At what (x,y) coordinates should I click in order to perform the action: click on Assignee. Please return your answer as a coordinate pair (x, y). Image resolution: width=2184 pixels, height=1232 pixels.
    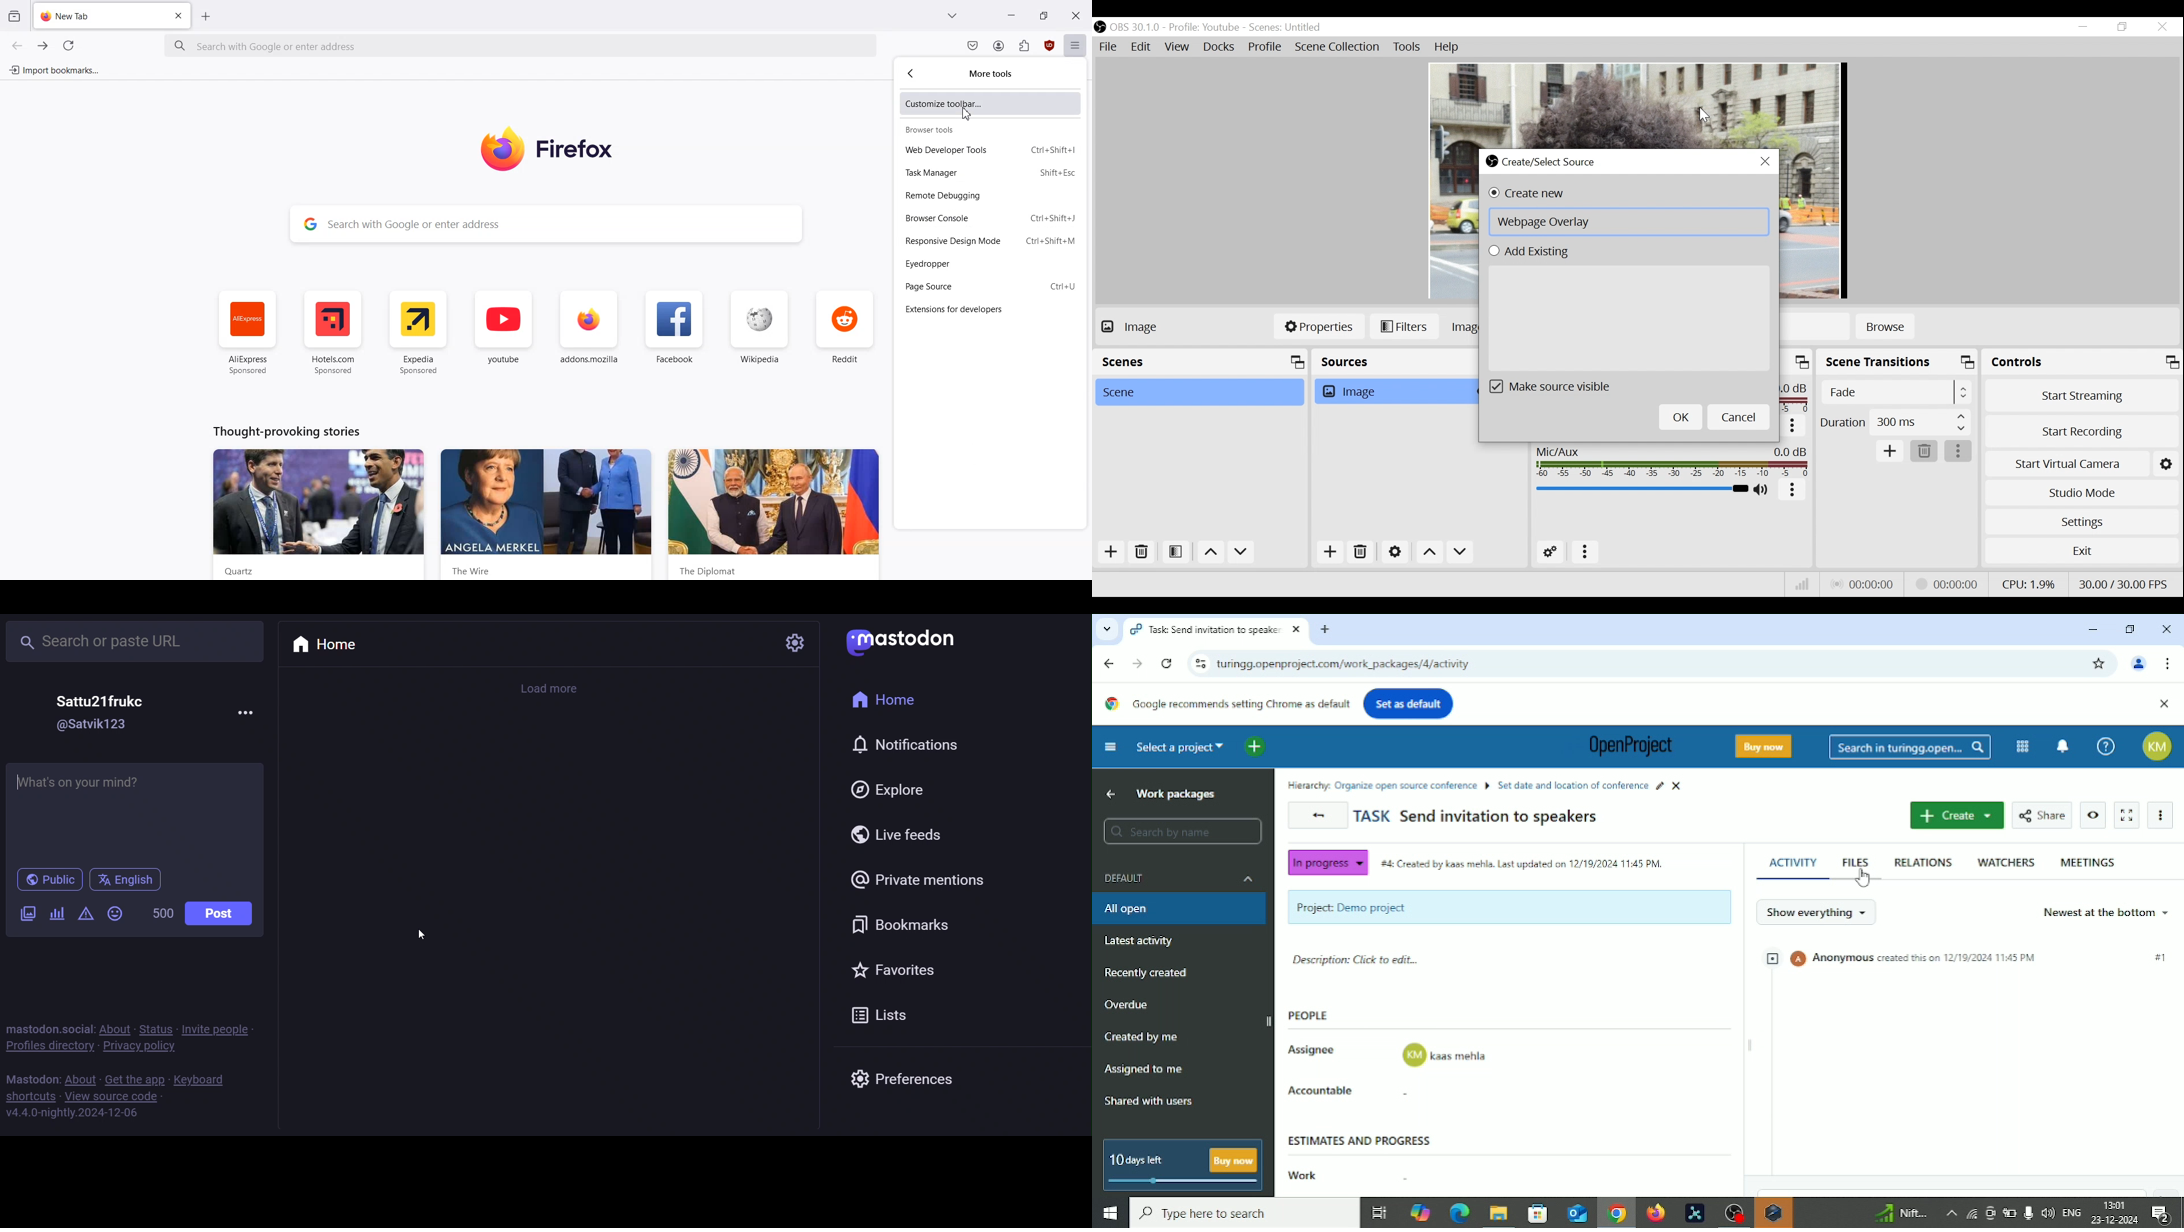
    Looking at the image, I should click on (1315, 1048).